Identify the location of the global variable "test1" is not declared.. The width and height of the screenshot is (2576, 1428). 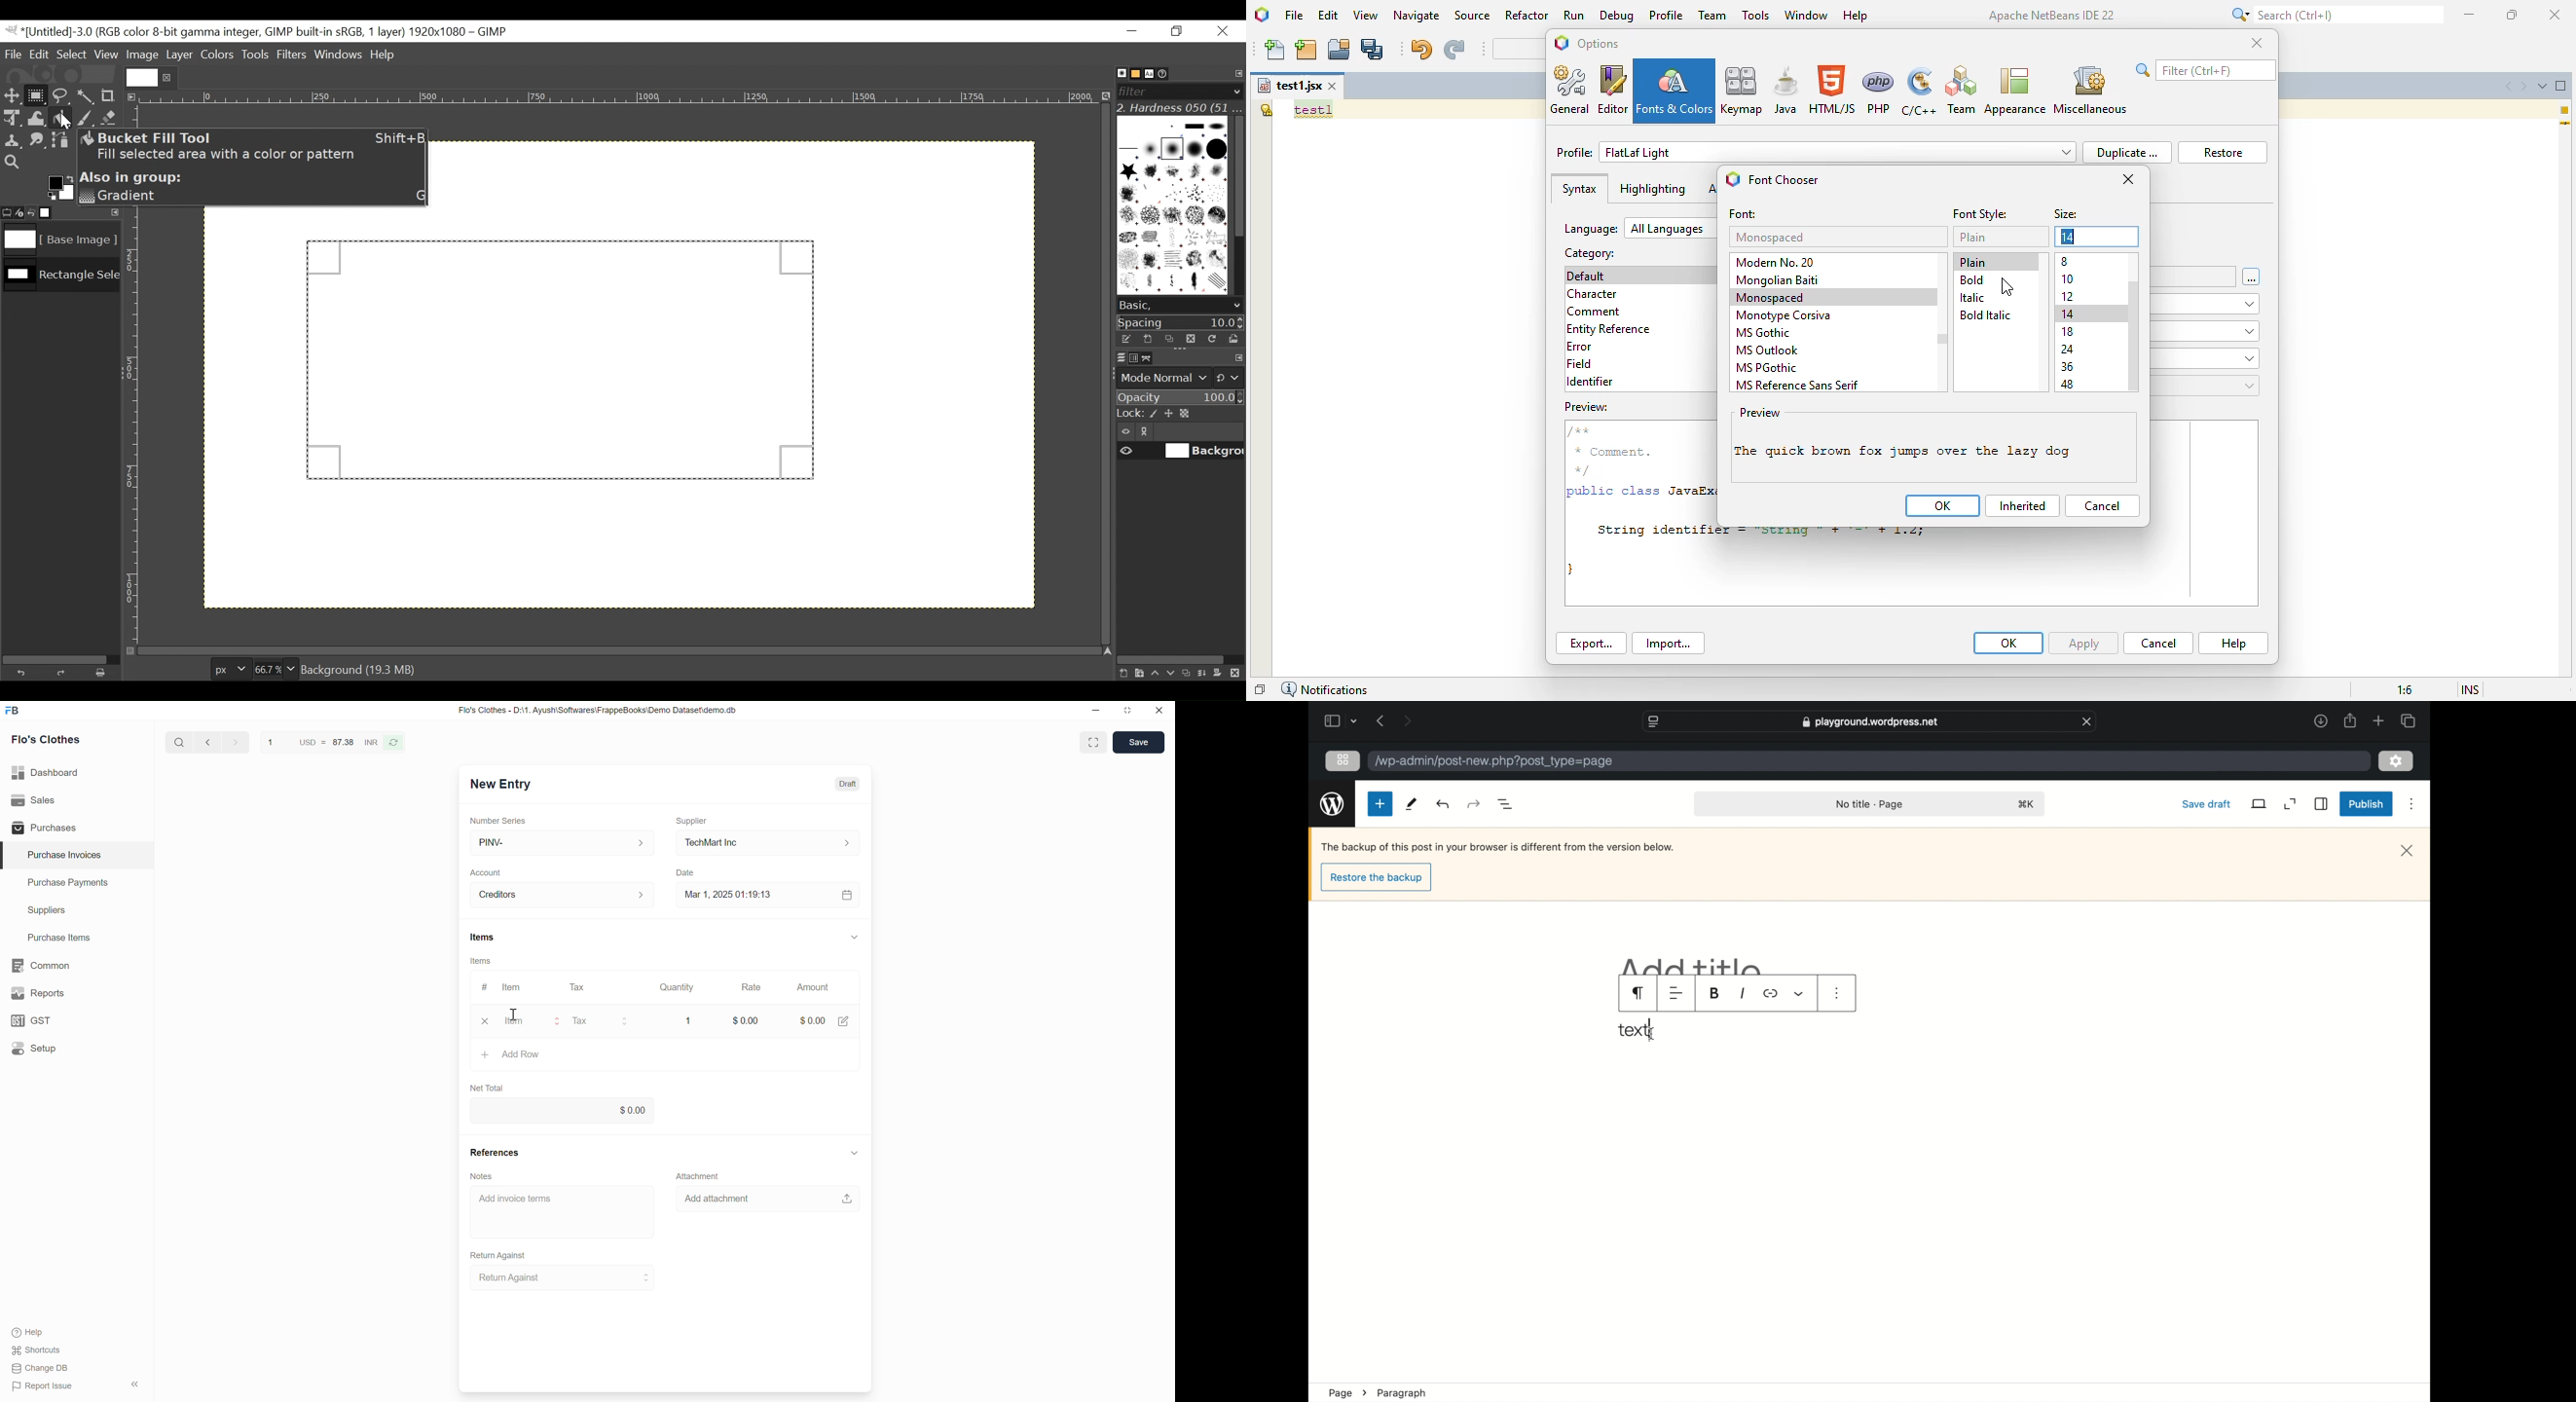
(1266, 109).